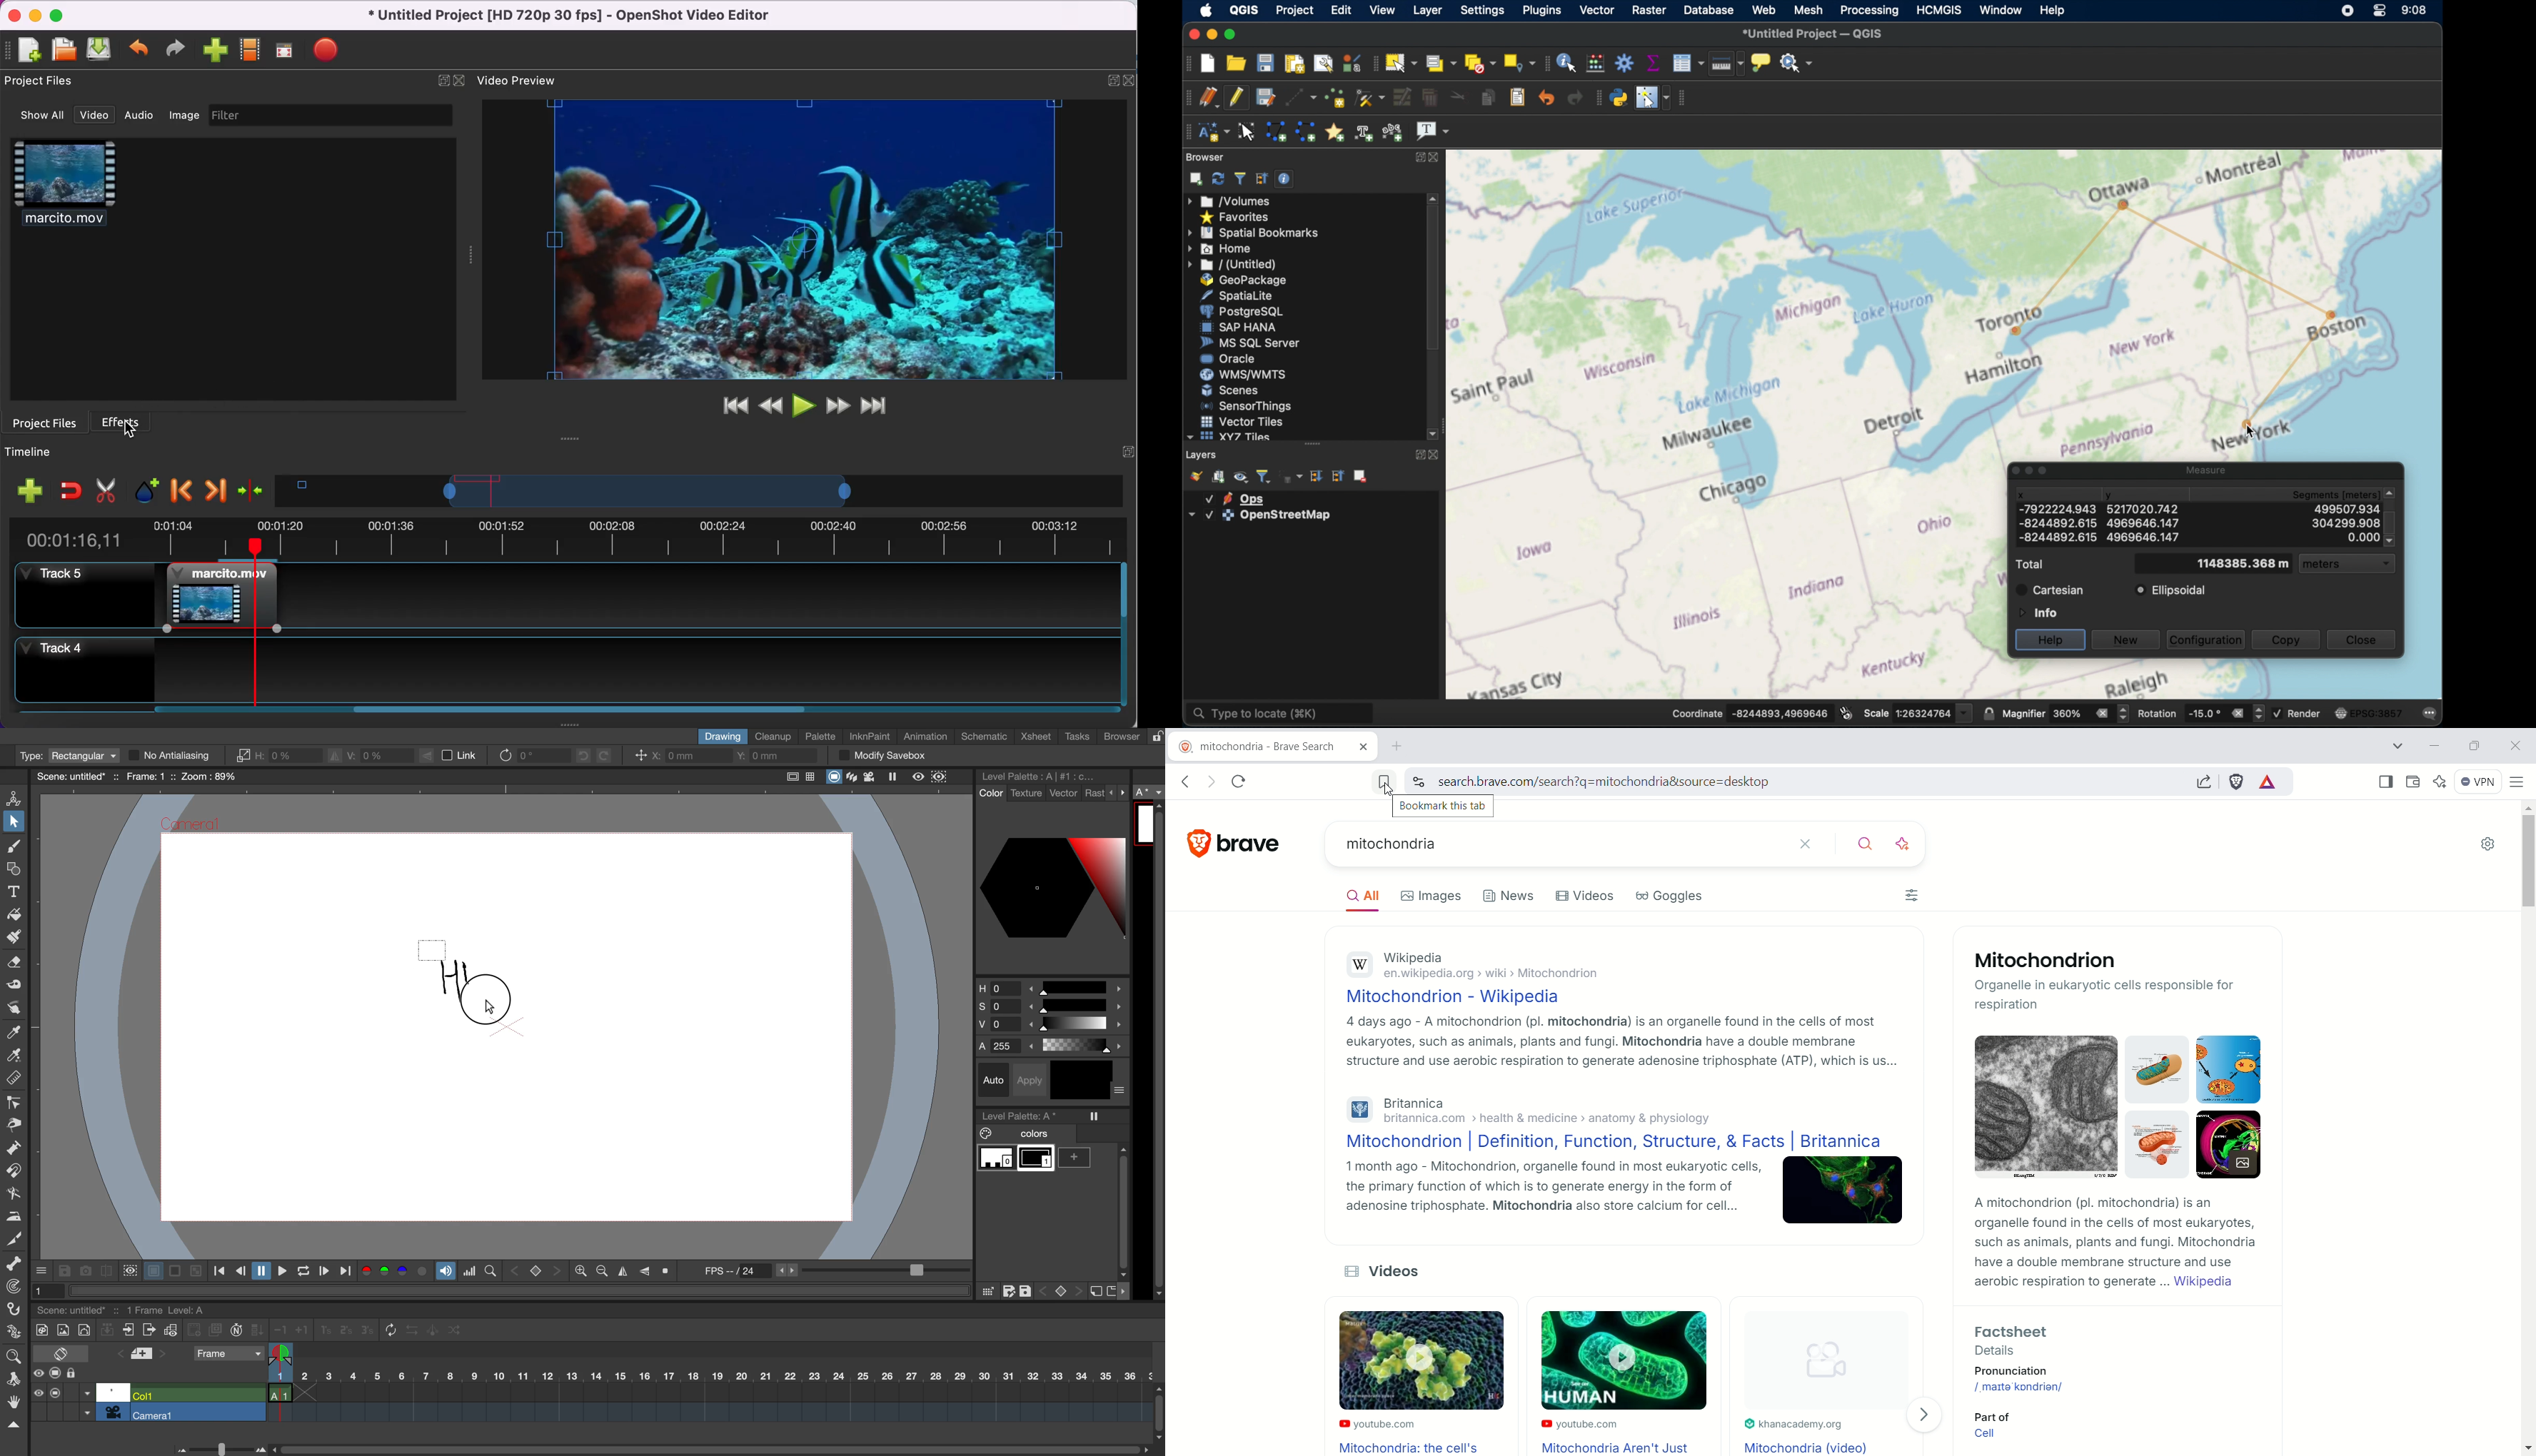  What do you see at coordinates (259, 1330) in the screenshot?
I see `fill in empty cells` at bounding box center [259, 1330].